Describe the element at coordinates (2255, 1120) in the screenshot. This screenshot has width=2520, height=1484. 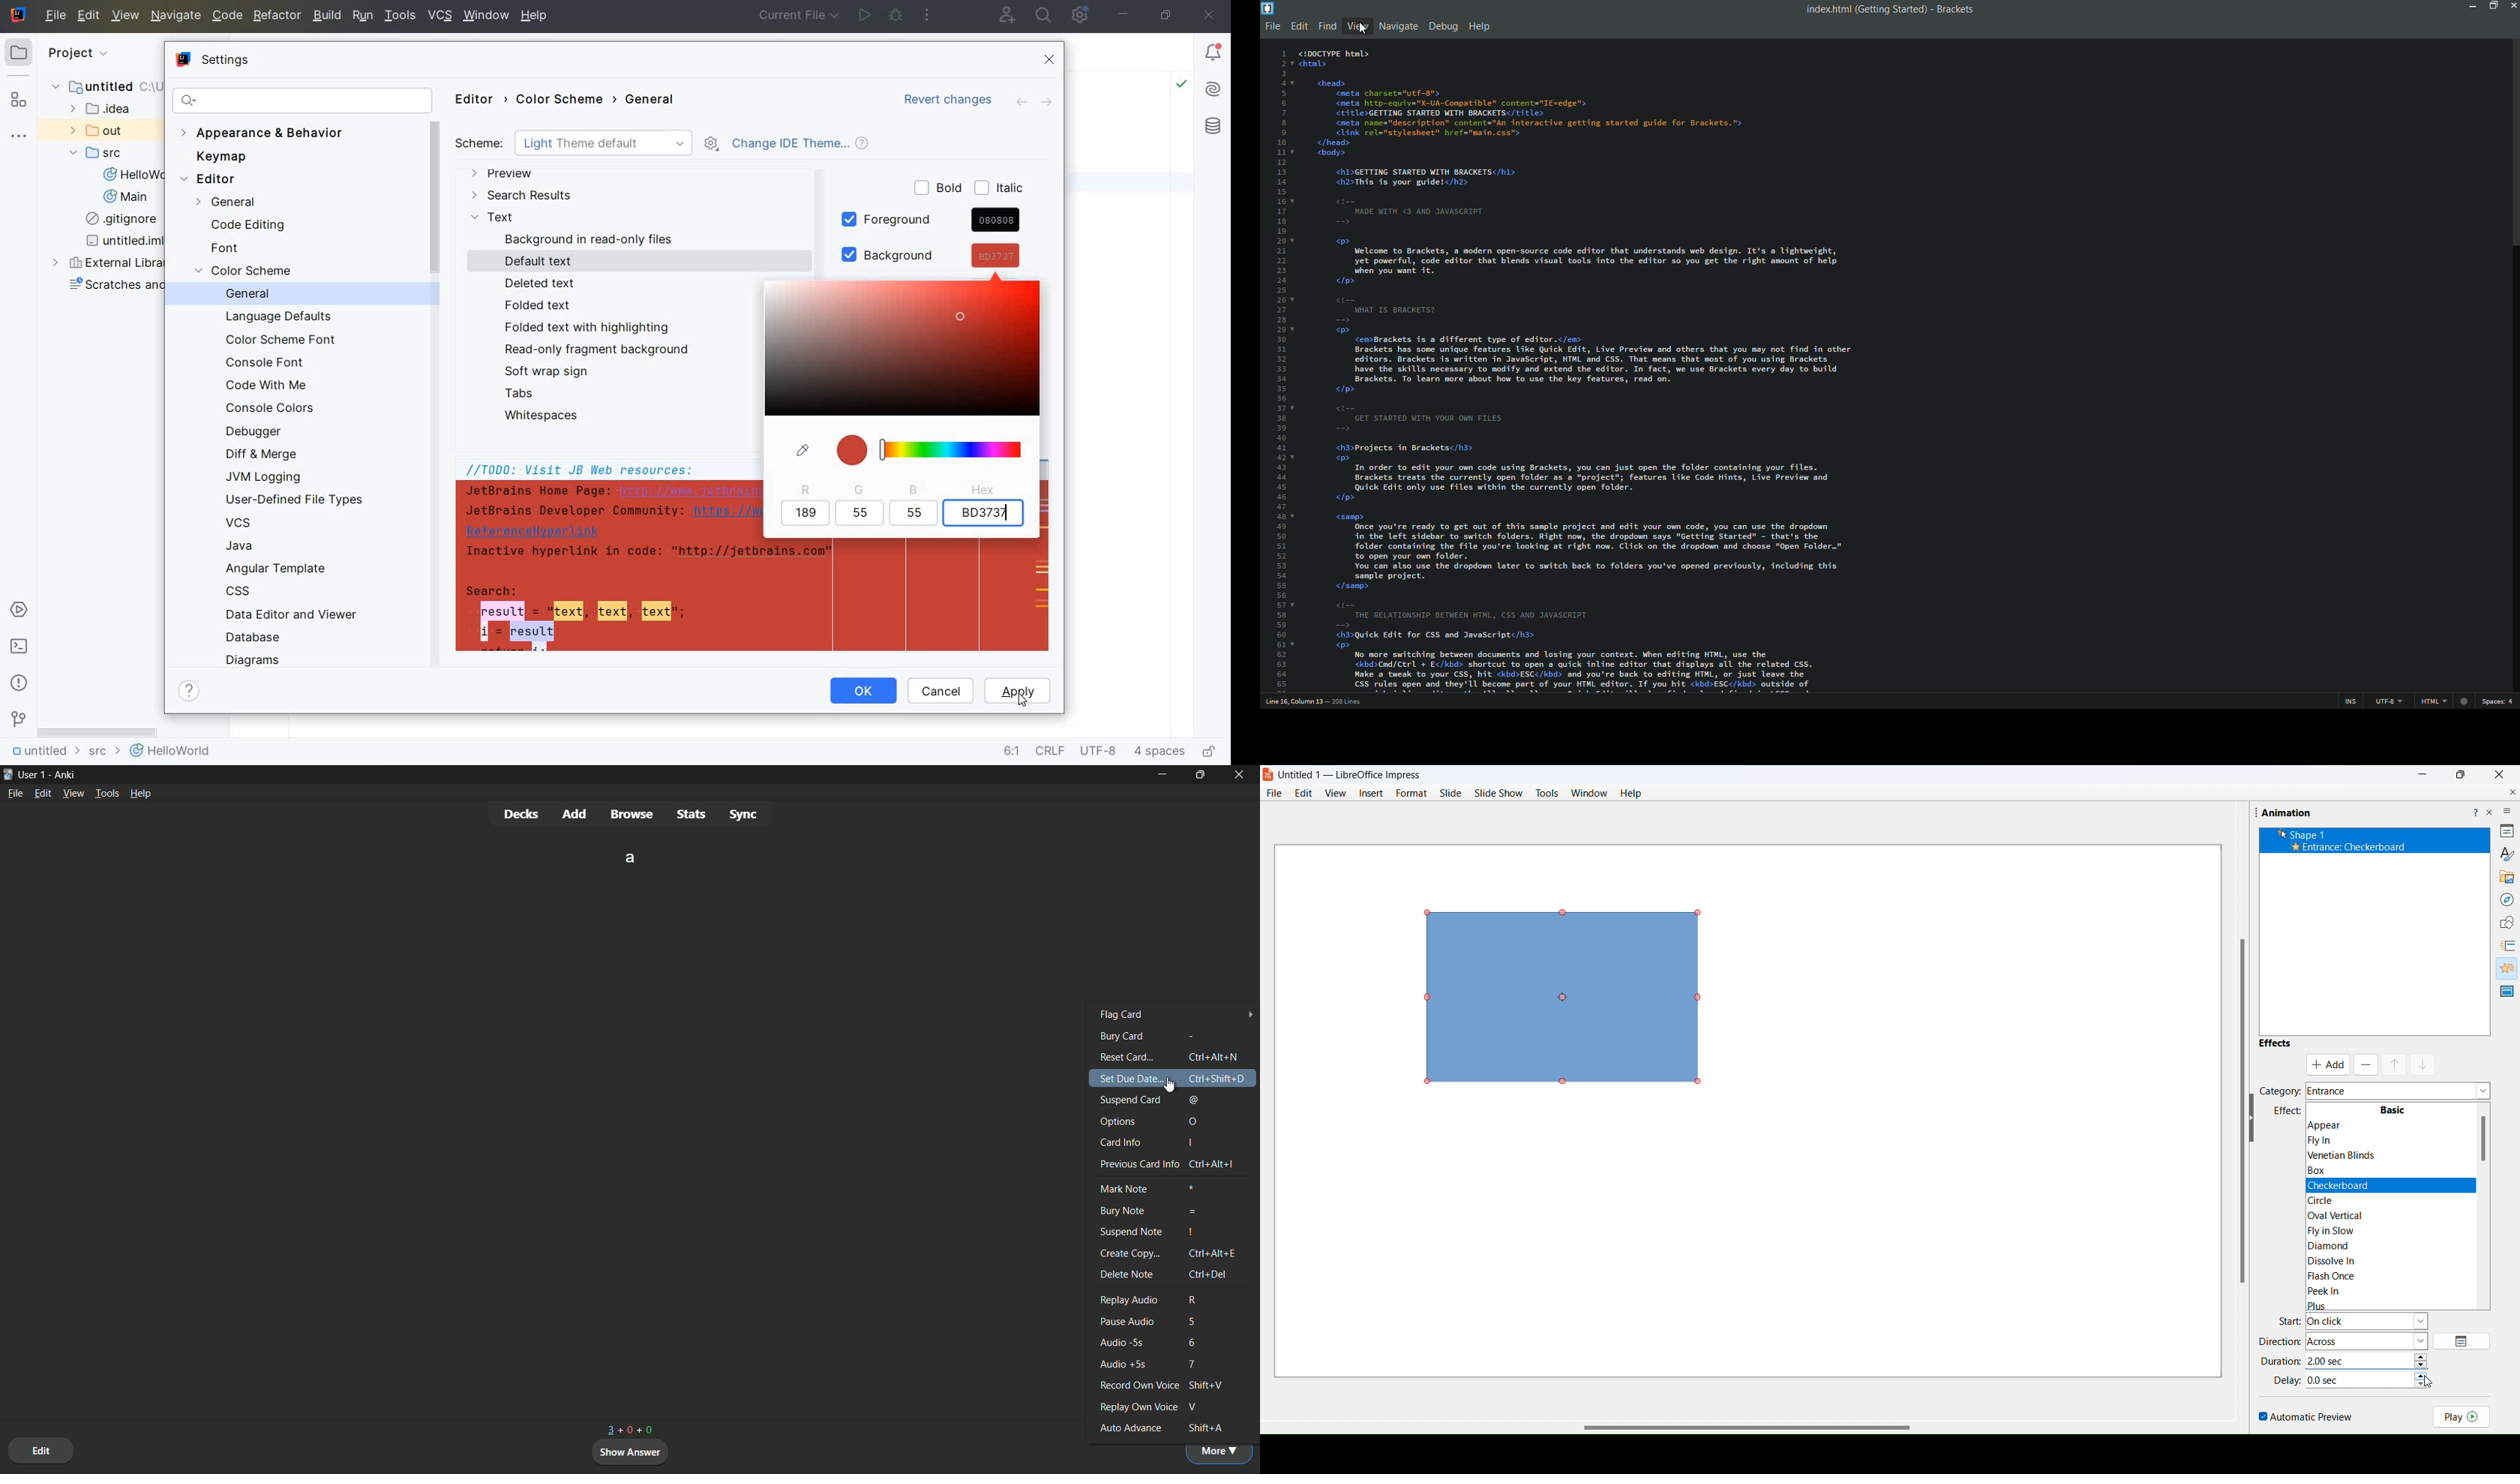
I see `hide` at that location.